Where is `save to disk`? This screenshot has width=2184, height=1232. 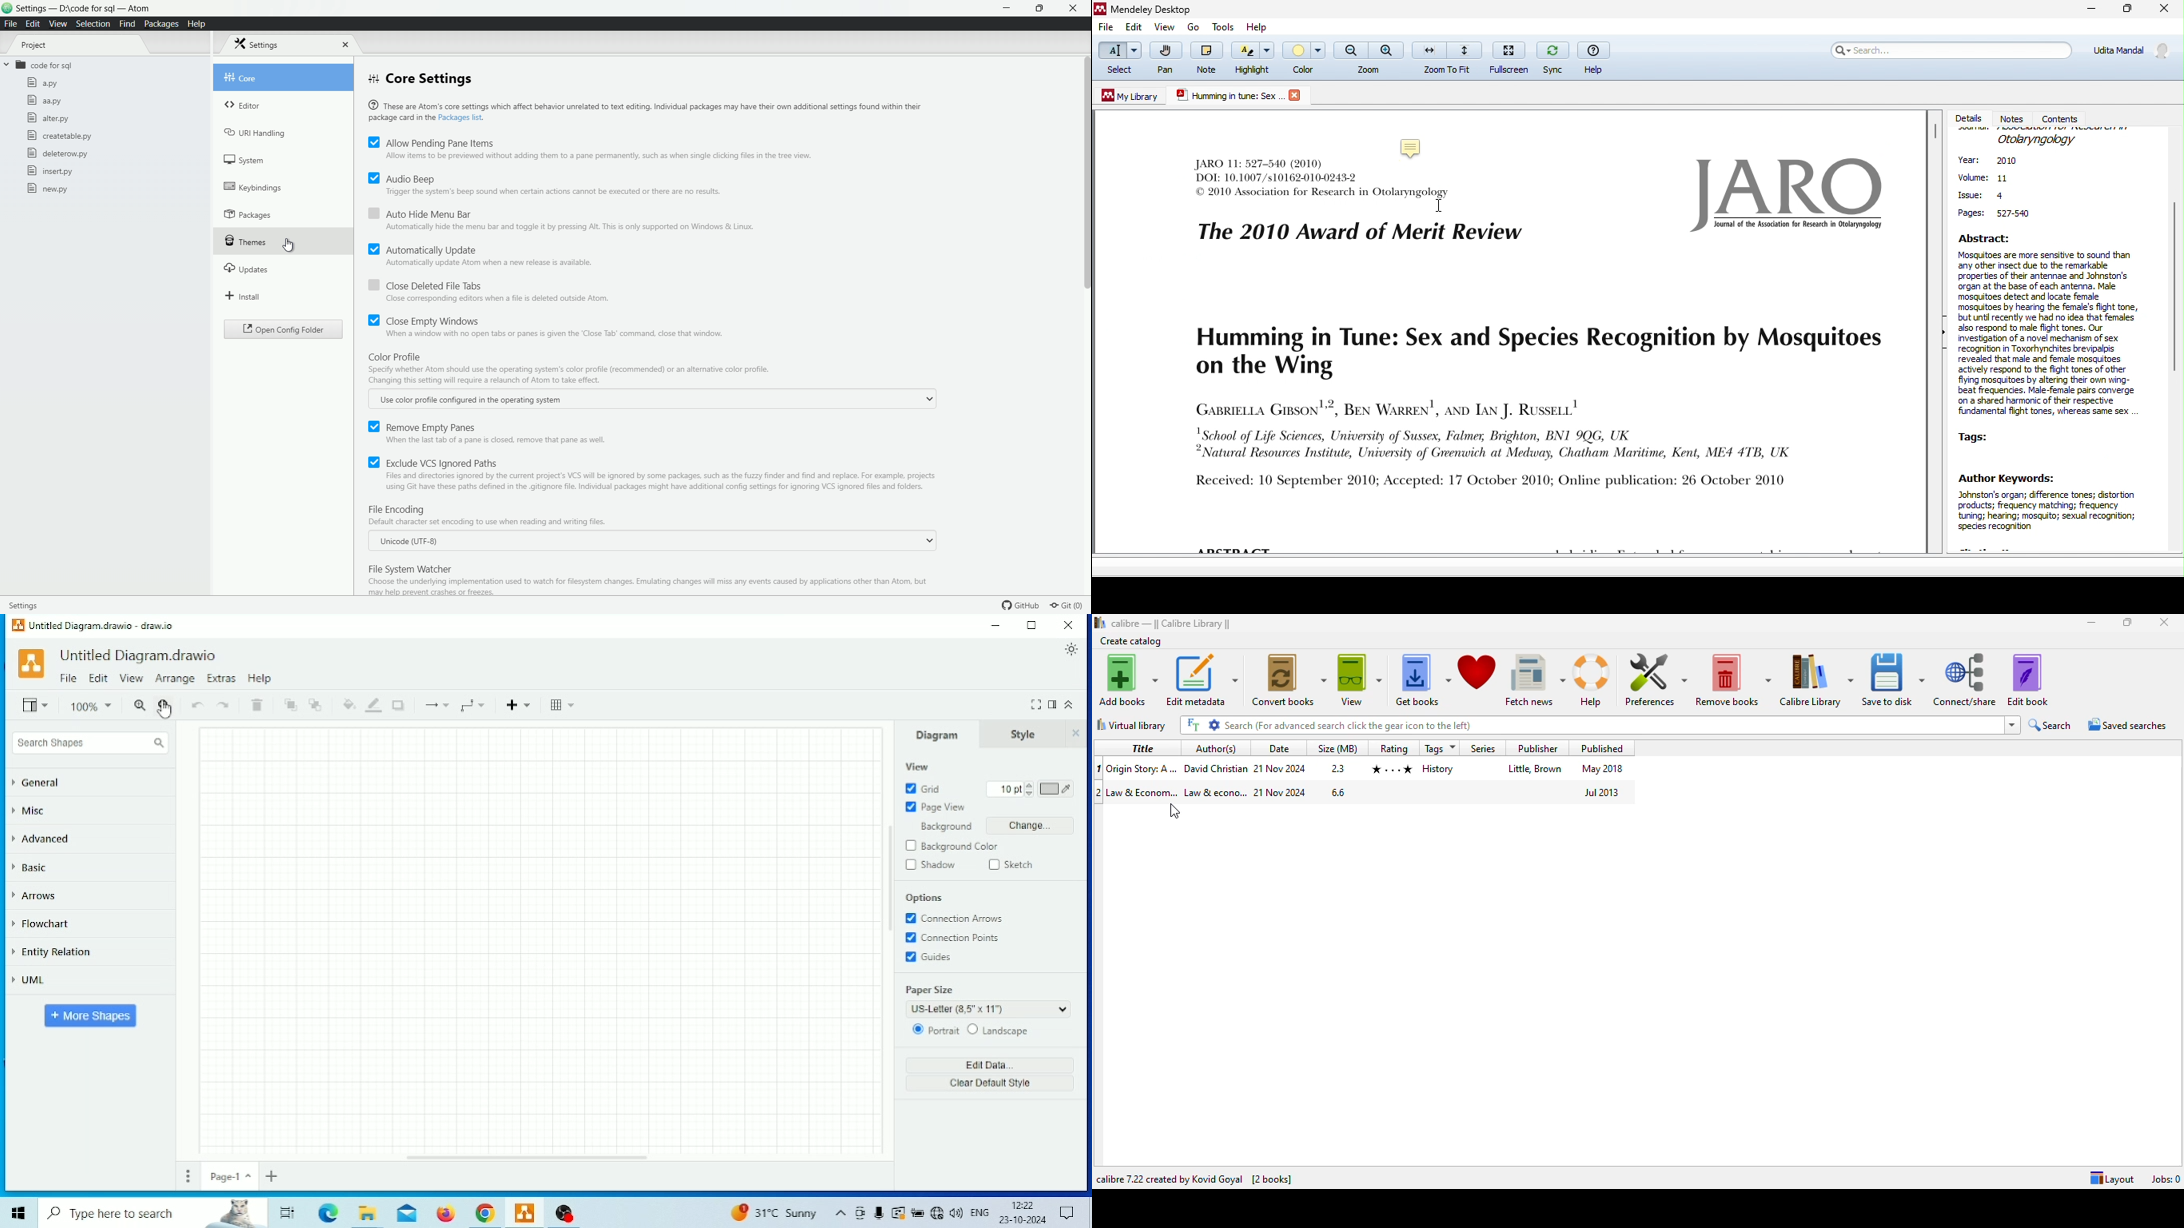
save to disk is located at coordinates (1893, 679).